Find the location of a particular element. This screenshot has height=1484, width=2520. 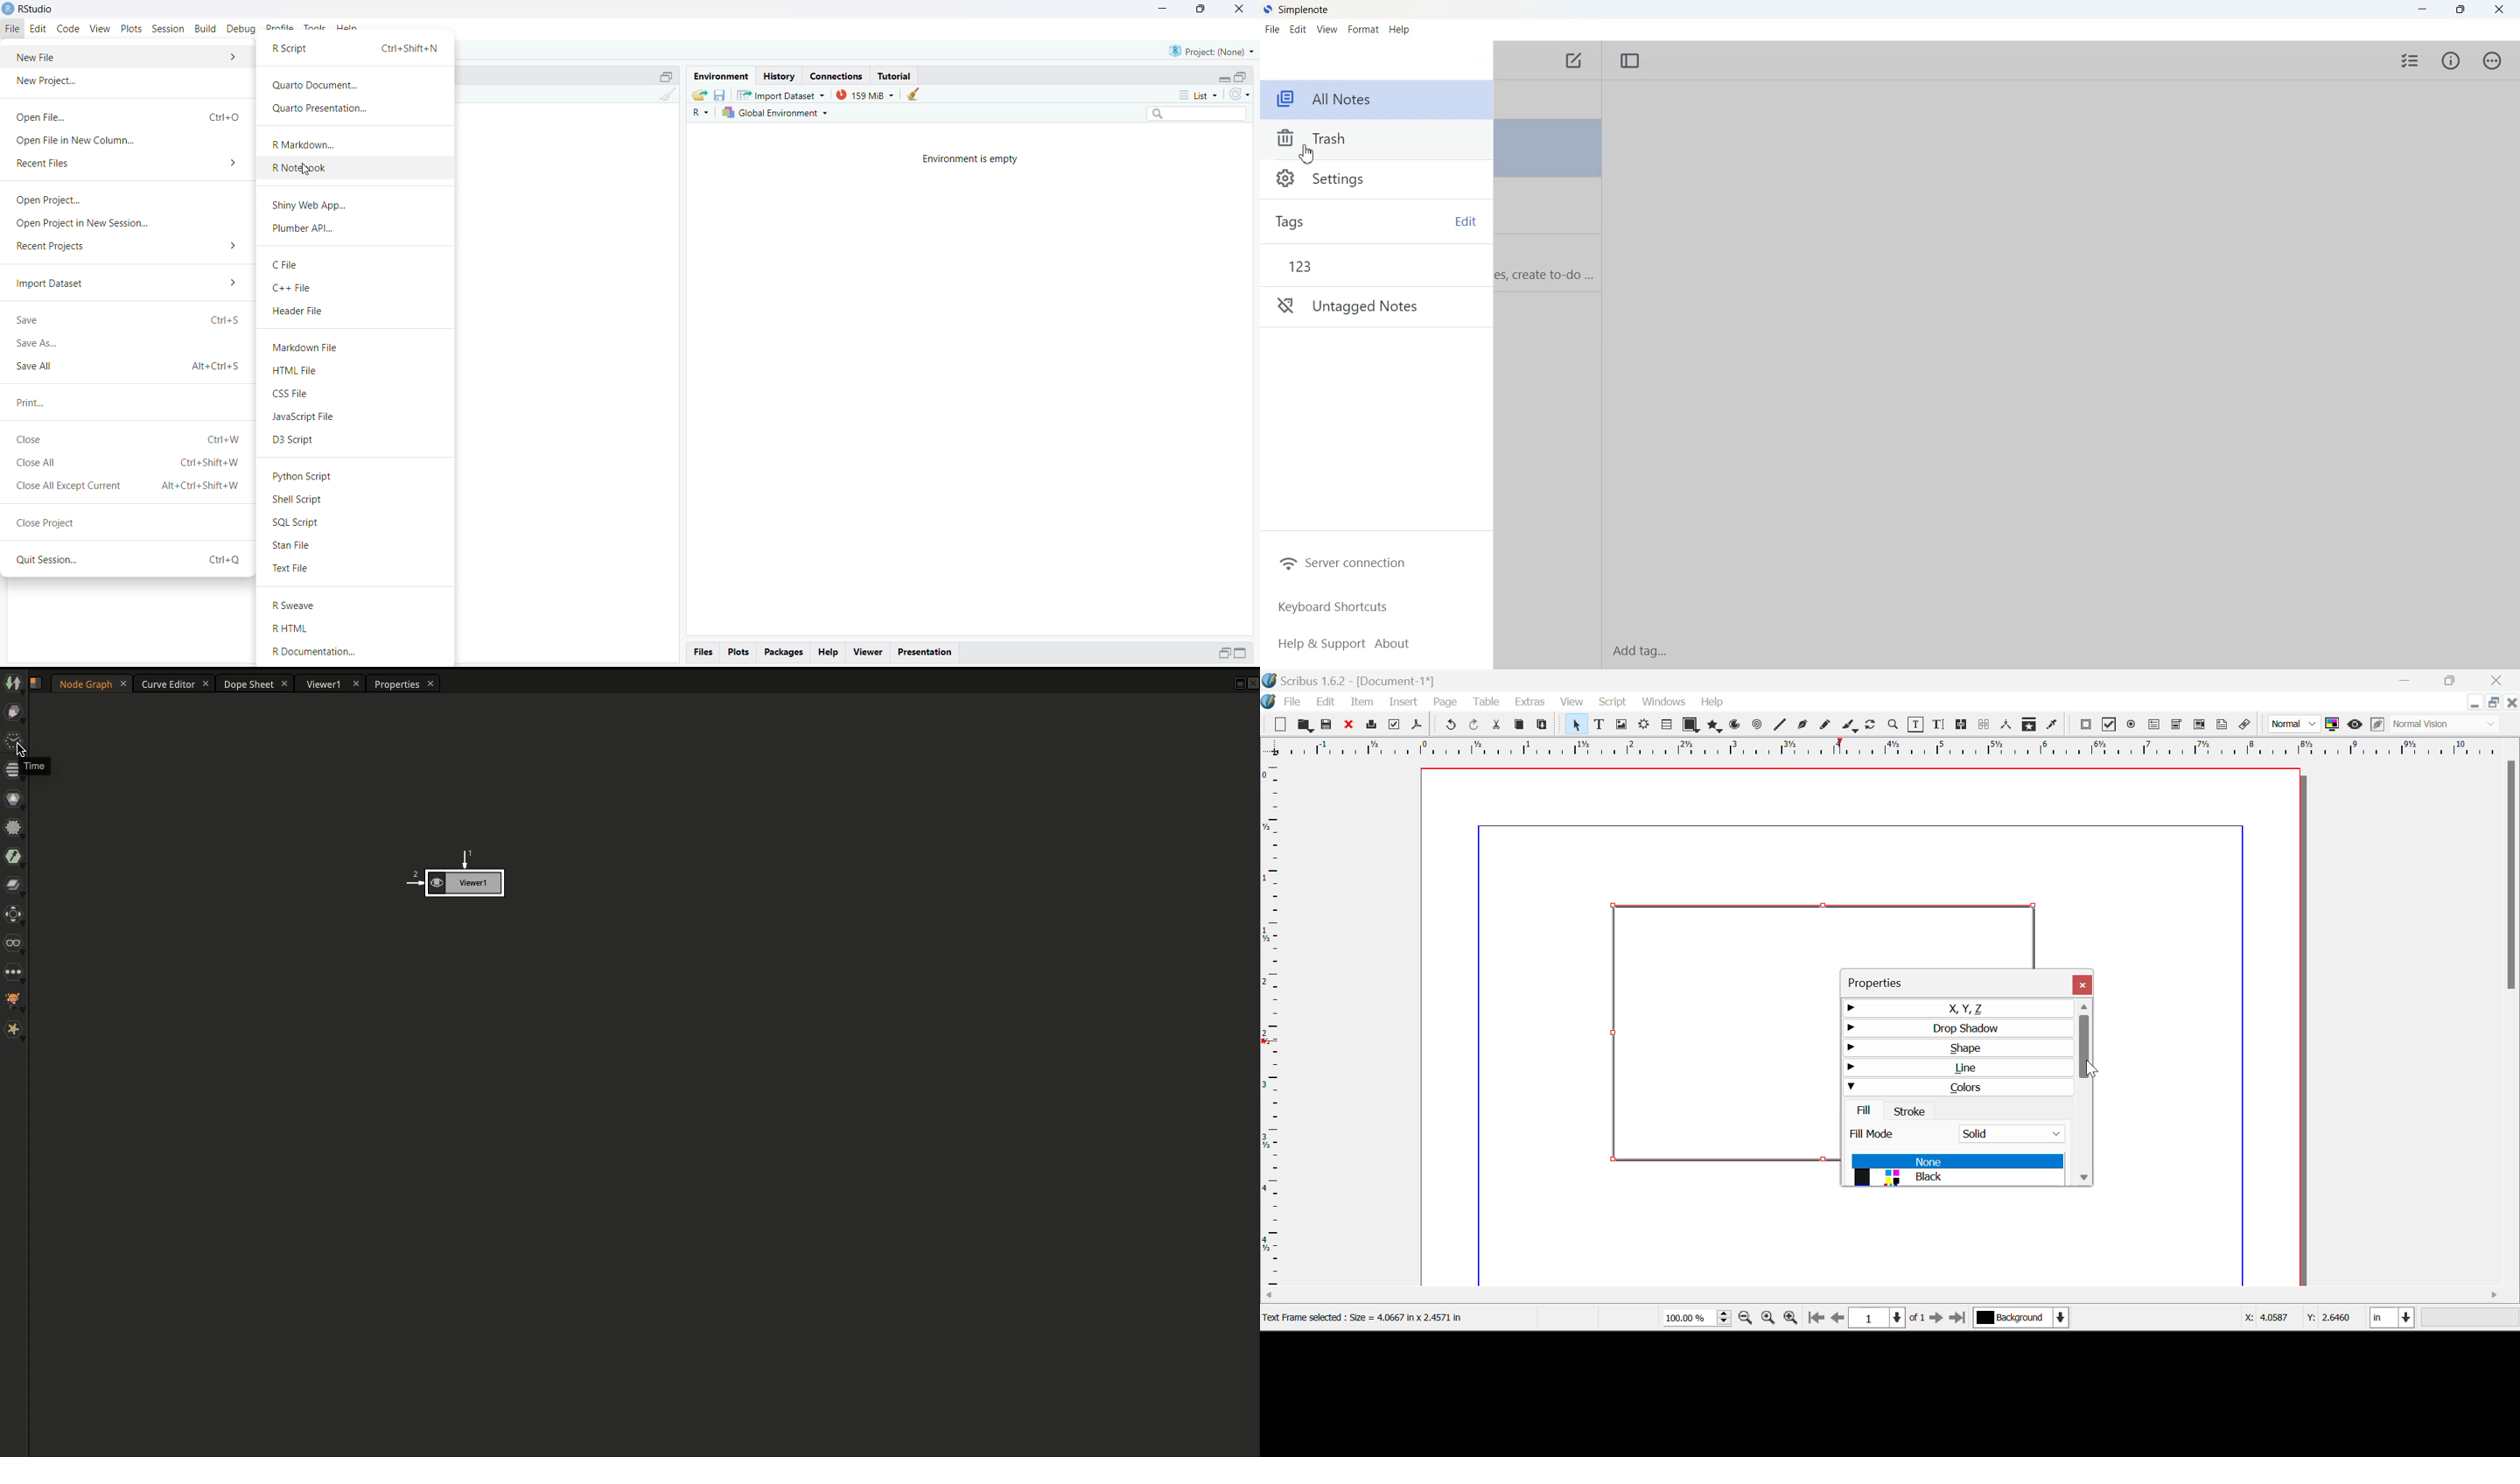

Edit  is located at coordinates (1299, 28).